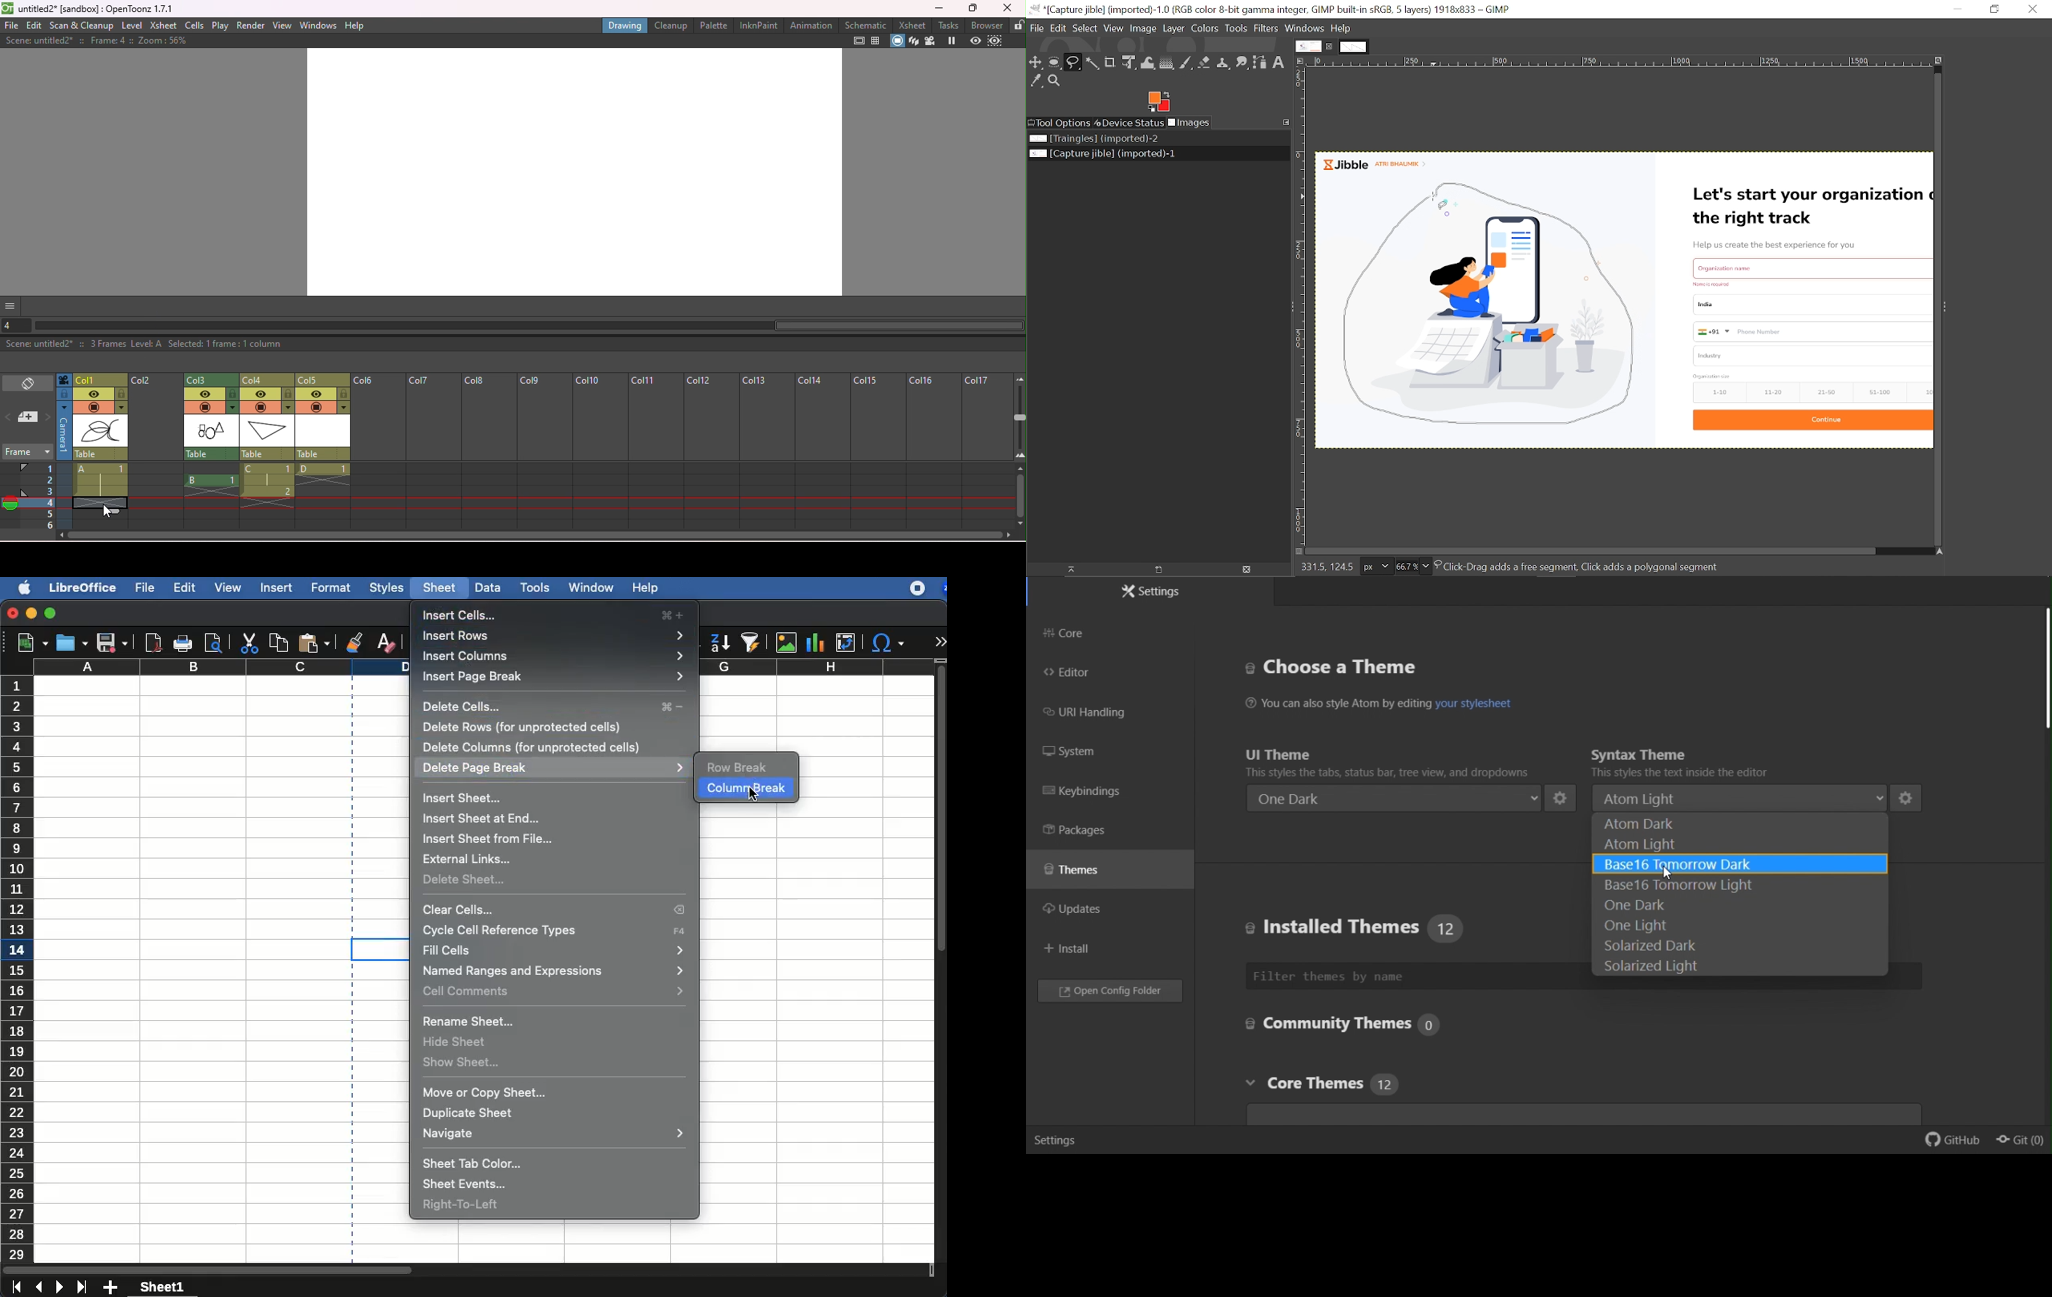 This screenshot has width=2072, height=1316. What do you see at coordinates (113, 643) in the screenshot?
I see `save` at bounding box center [113, 643].